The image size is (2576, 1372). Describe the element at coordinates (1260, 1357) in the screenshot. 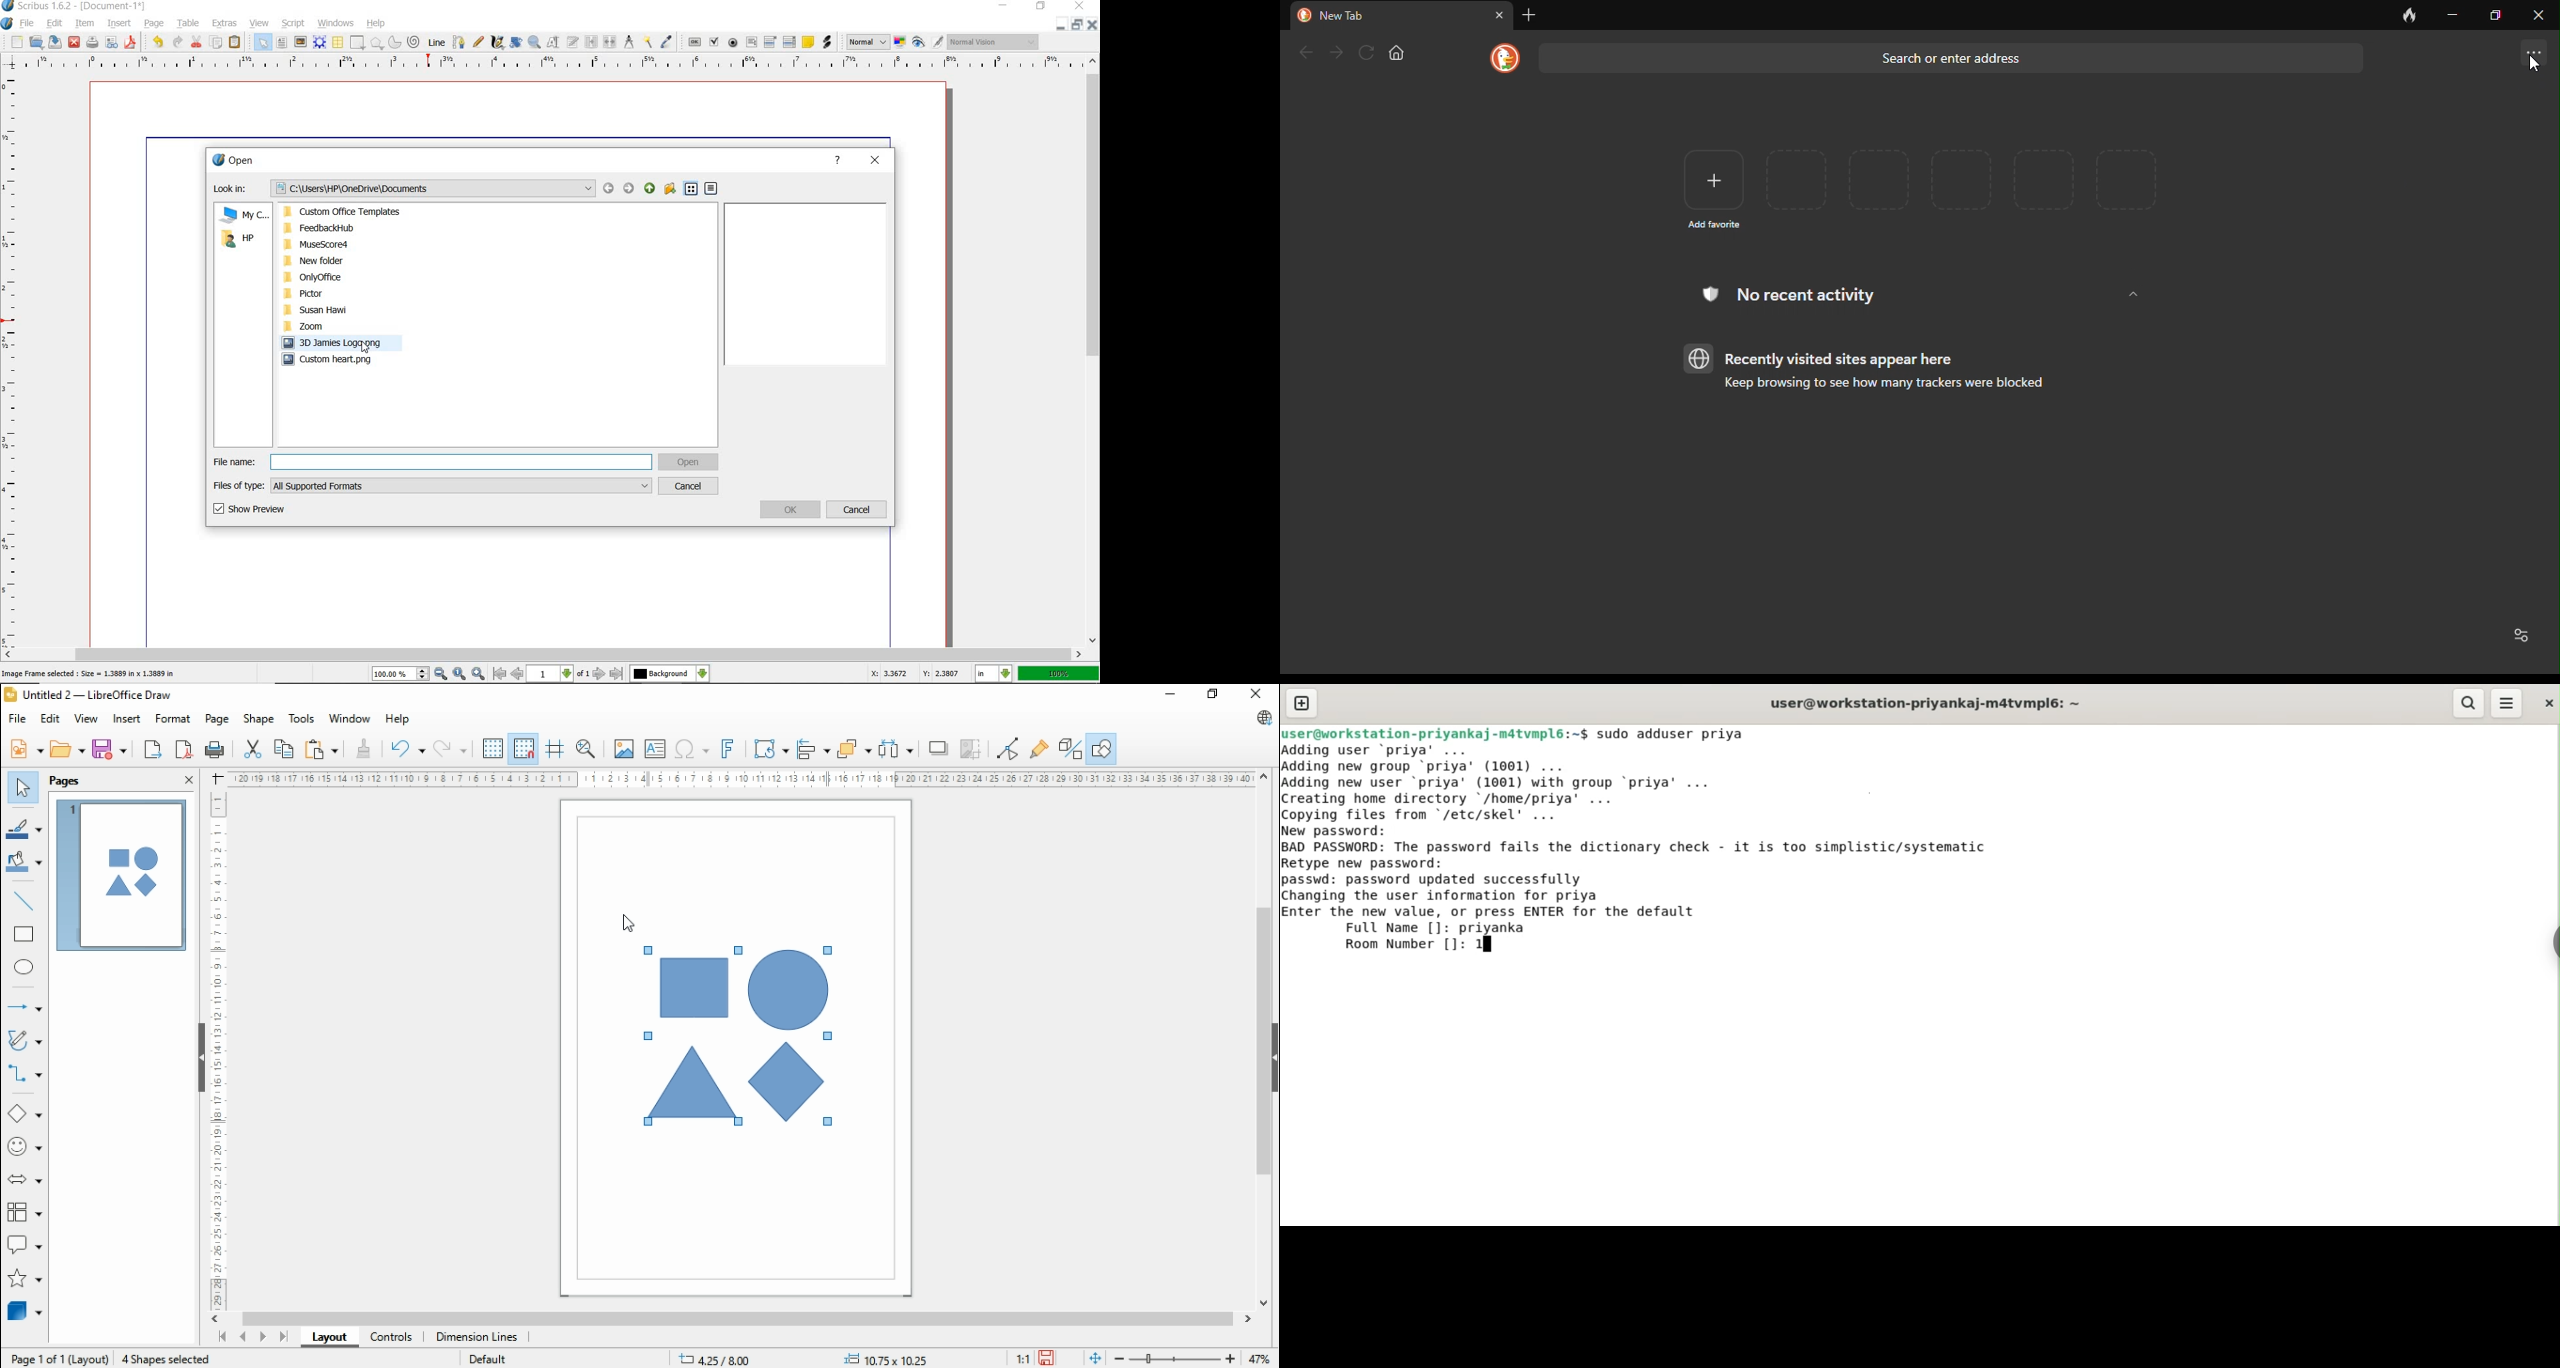

I see `zoom factor` at that location.